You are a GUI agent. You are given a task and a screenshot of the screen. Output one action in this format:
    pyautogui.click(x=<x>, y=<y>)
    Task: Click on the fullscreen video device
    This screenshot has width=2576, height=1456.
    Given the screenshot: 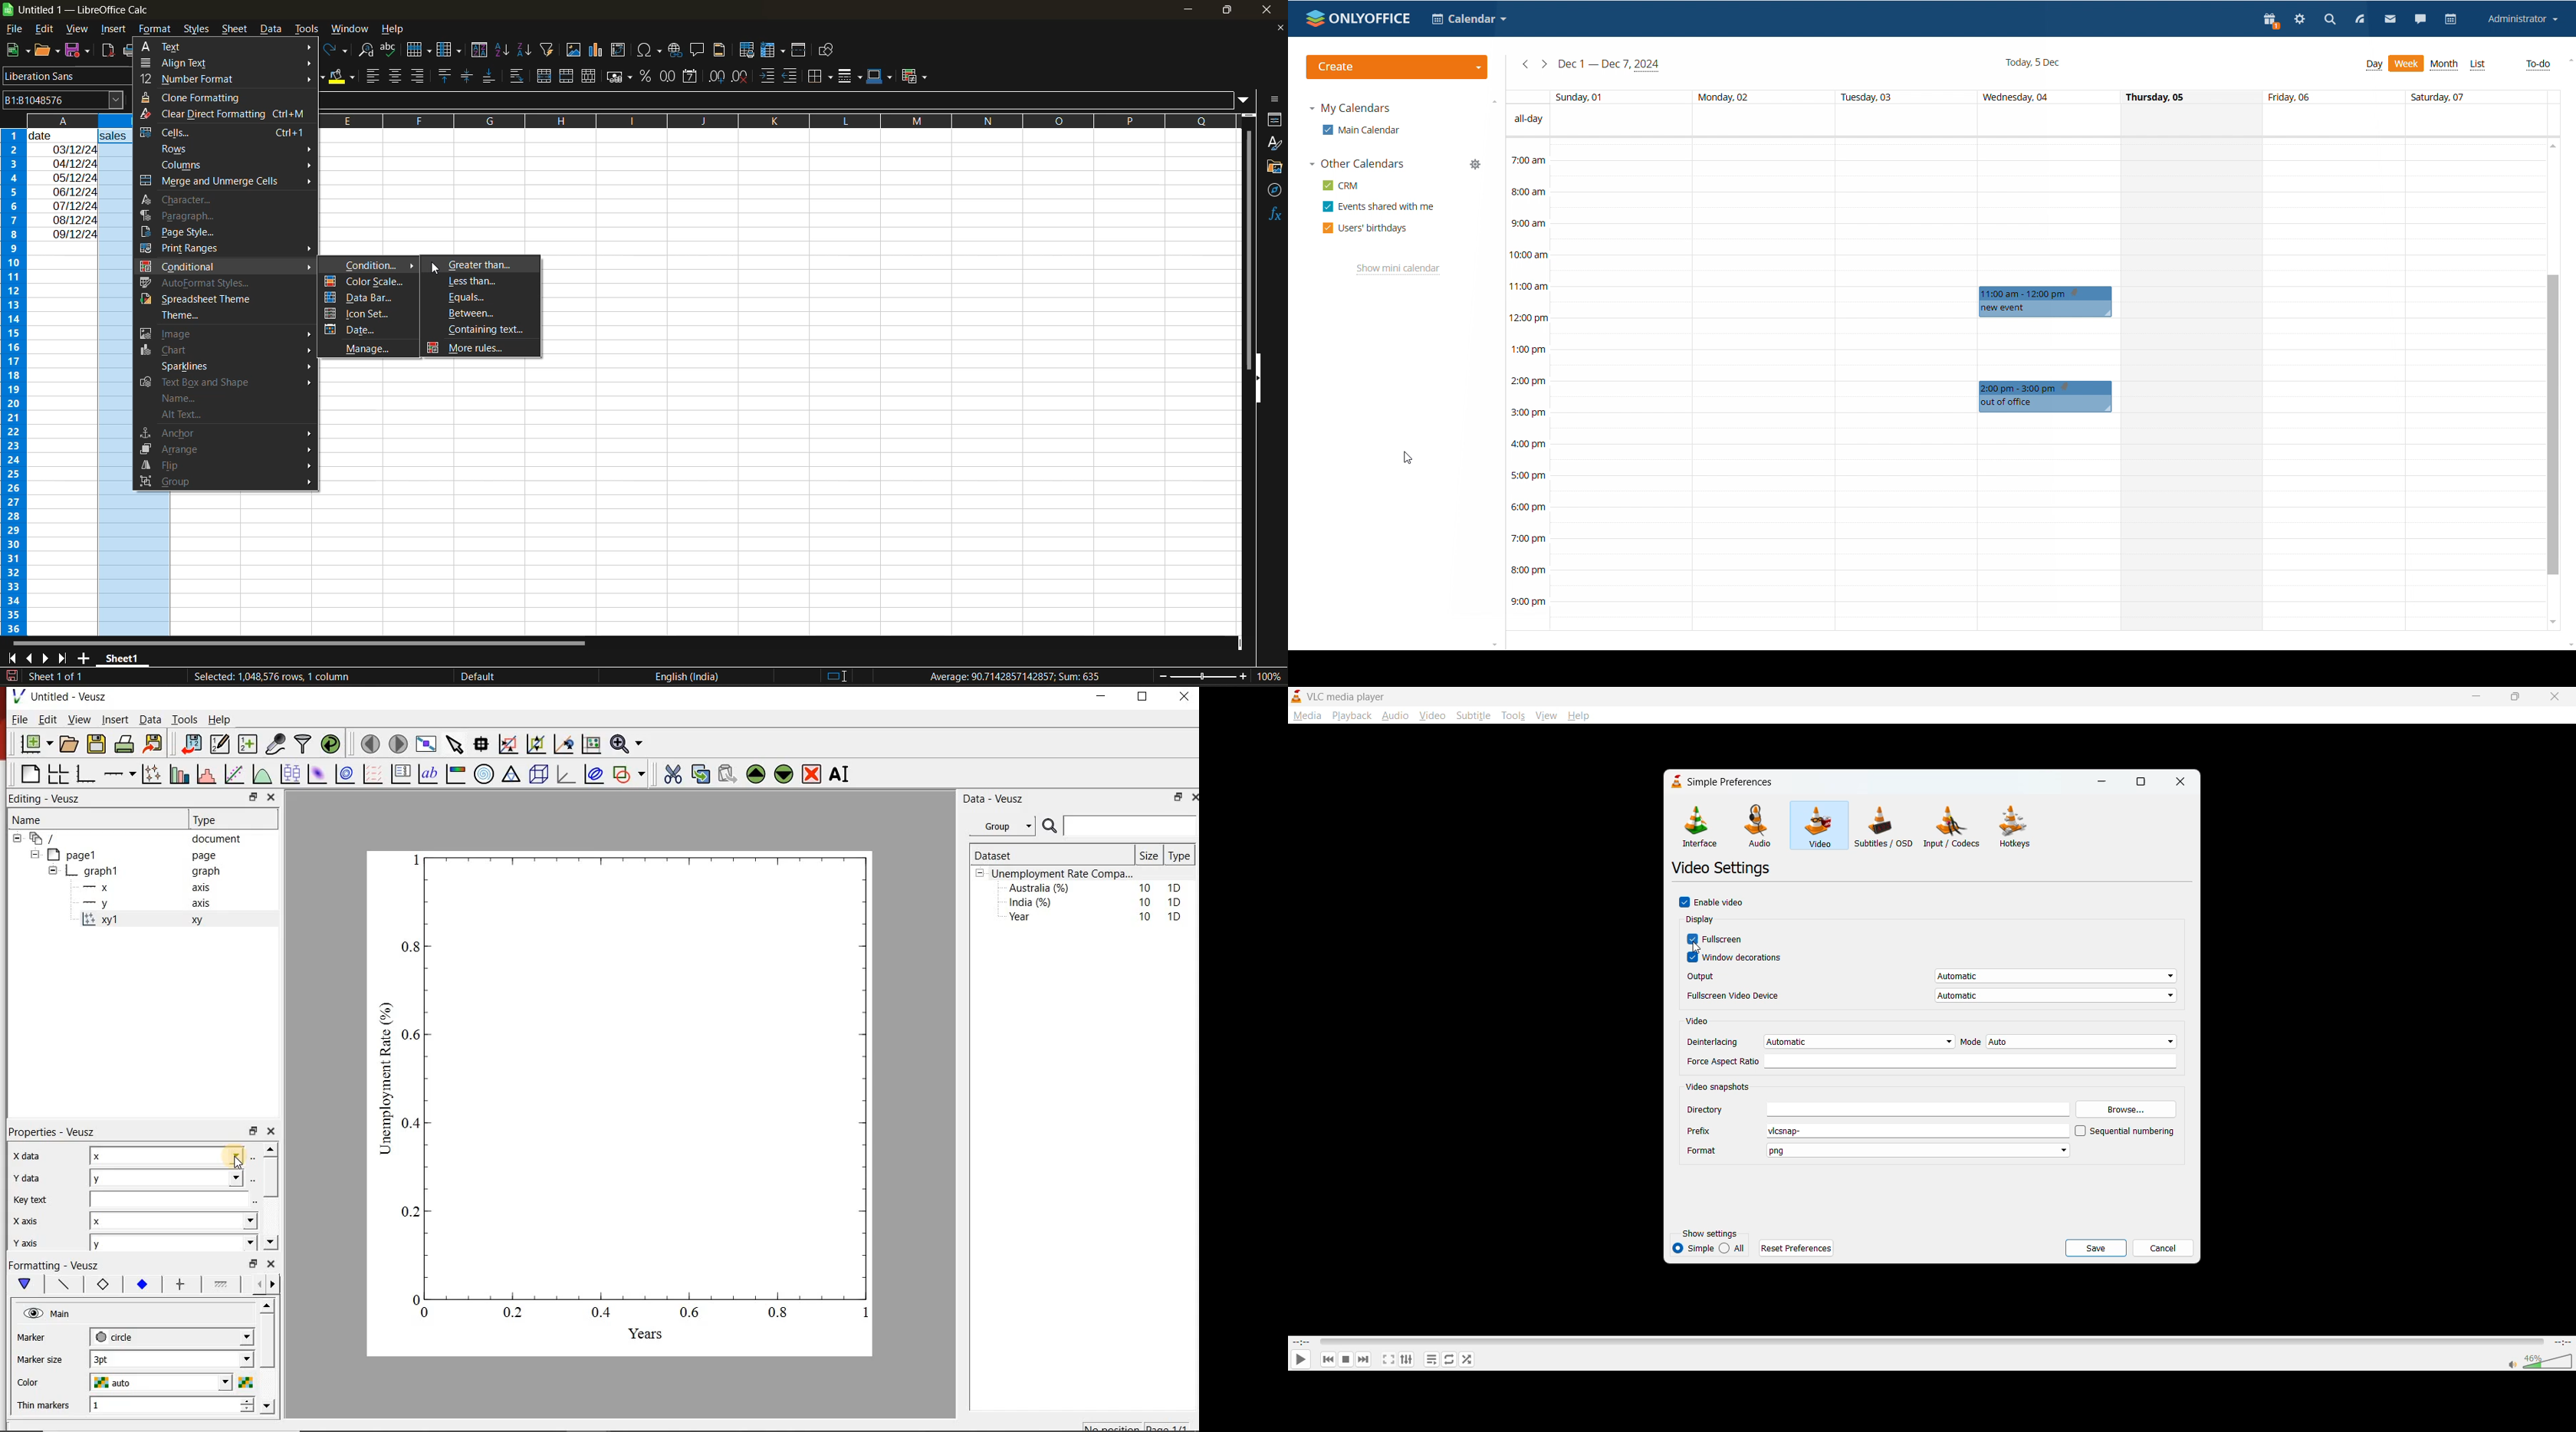 What is the action you would take?
    pyautogui.click(x=1931, y=997)
    